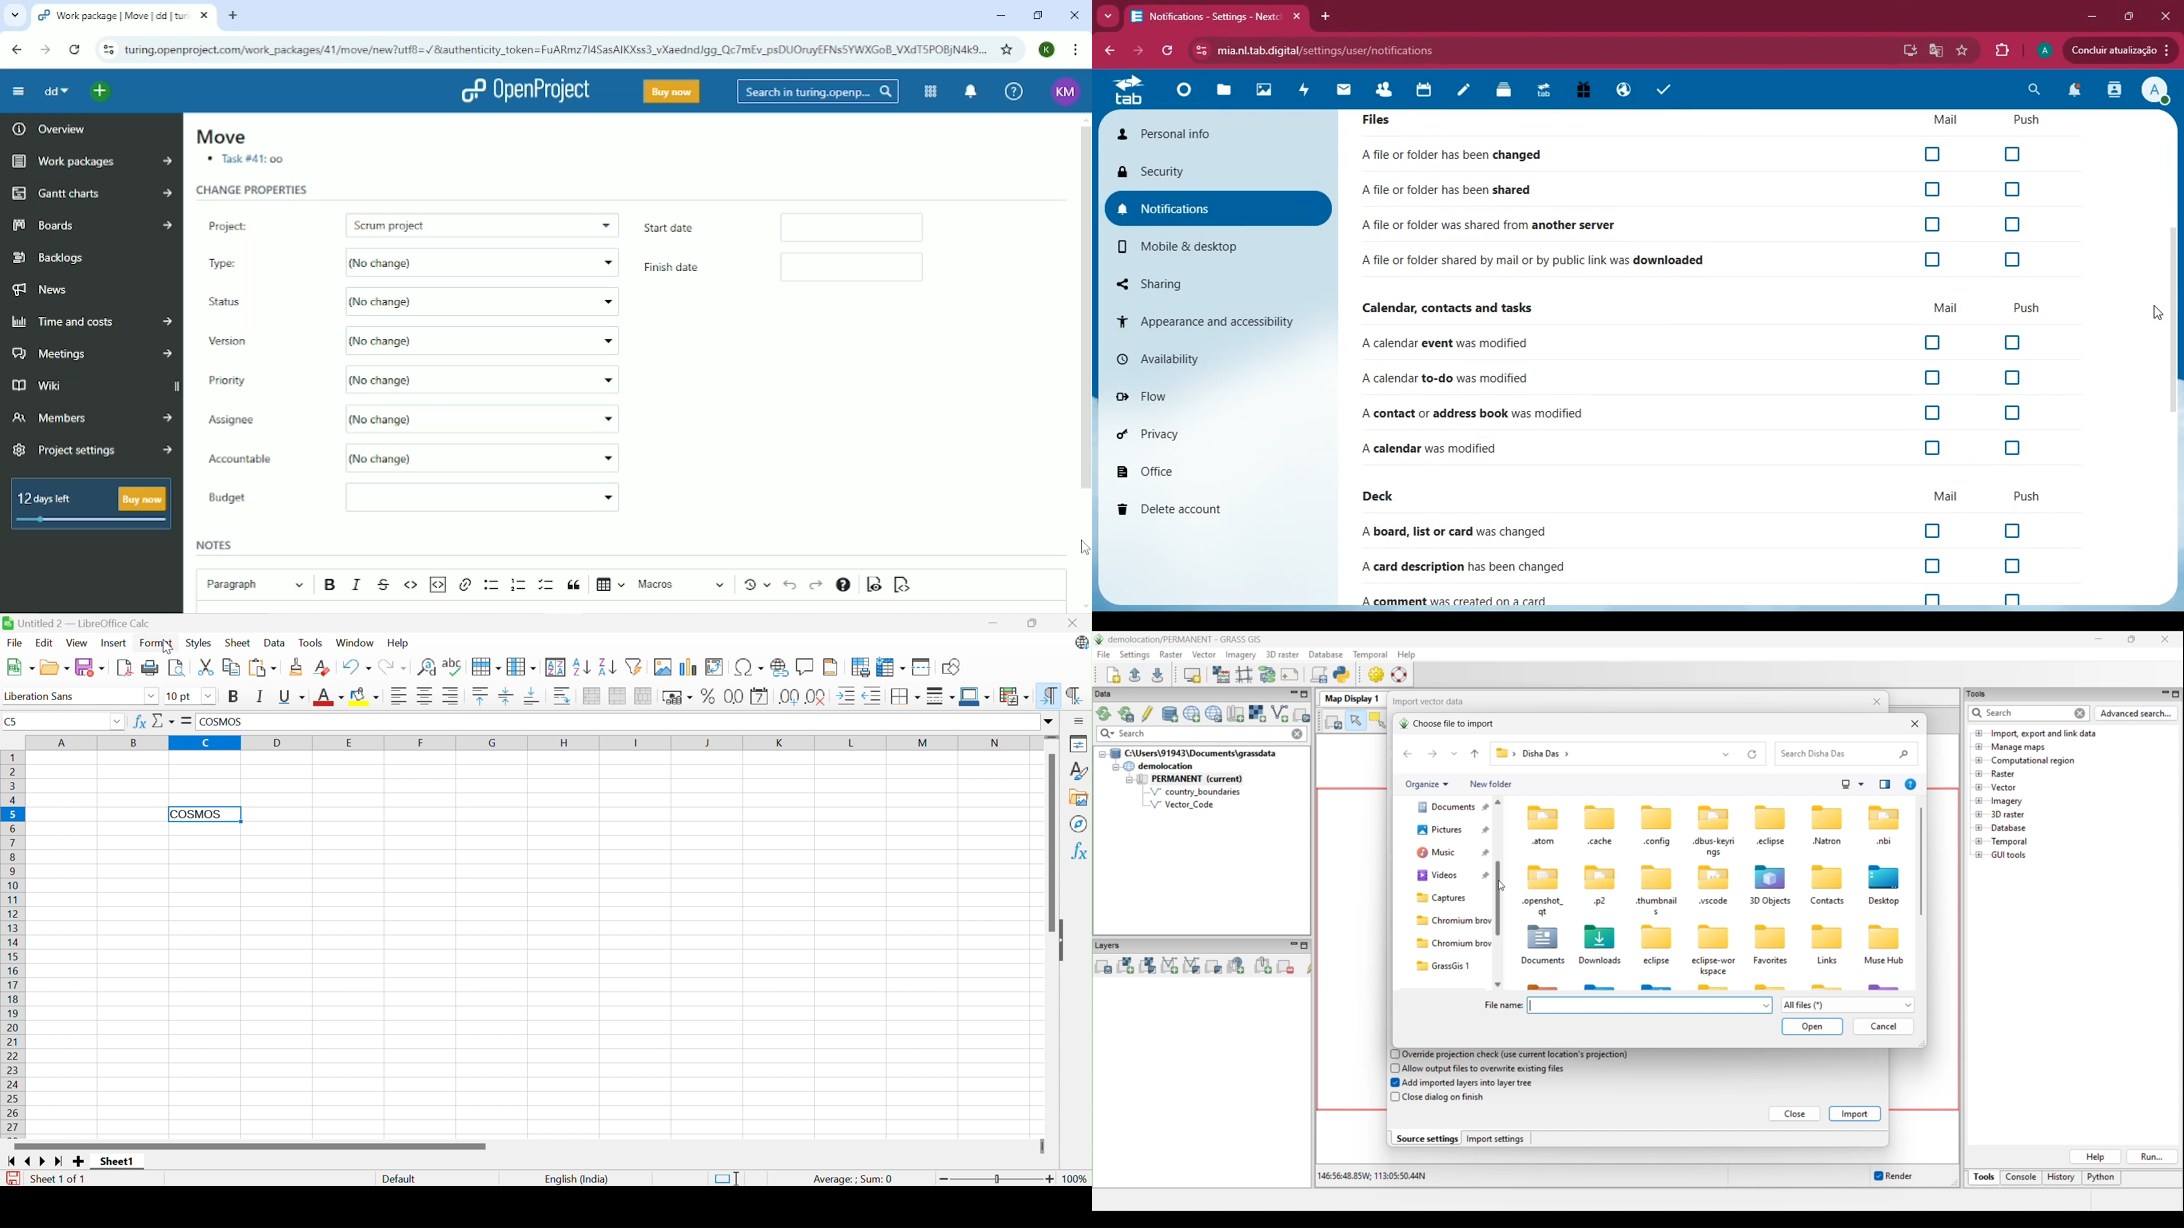  I want to click on Bold, so click(235, 696).